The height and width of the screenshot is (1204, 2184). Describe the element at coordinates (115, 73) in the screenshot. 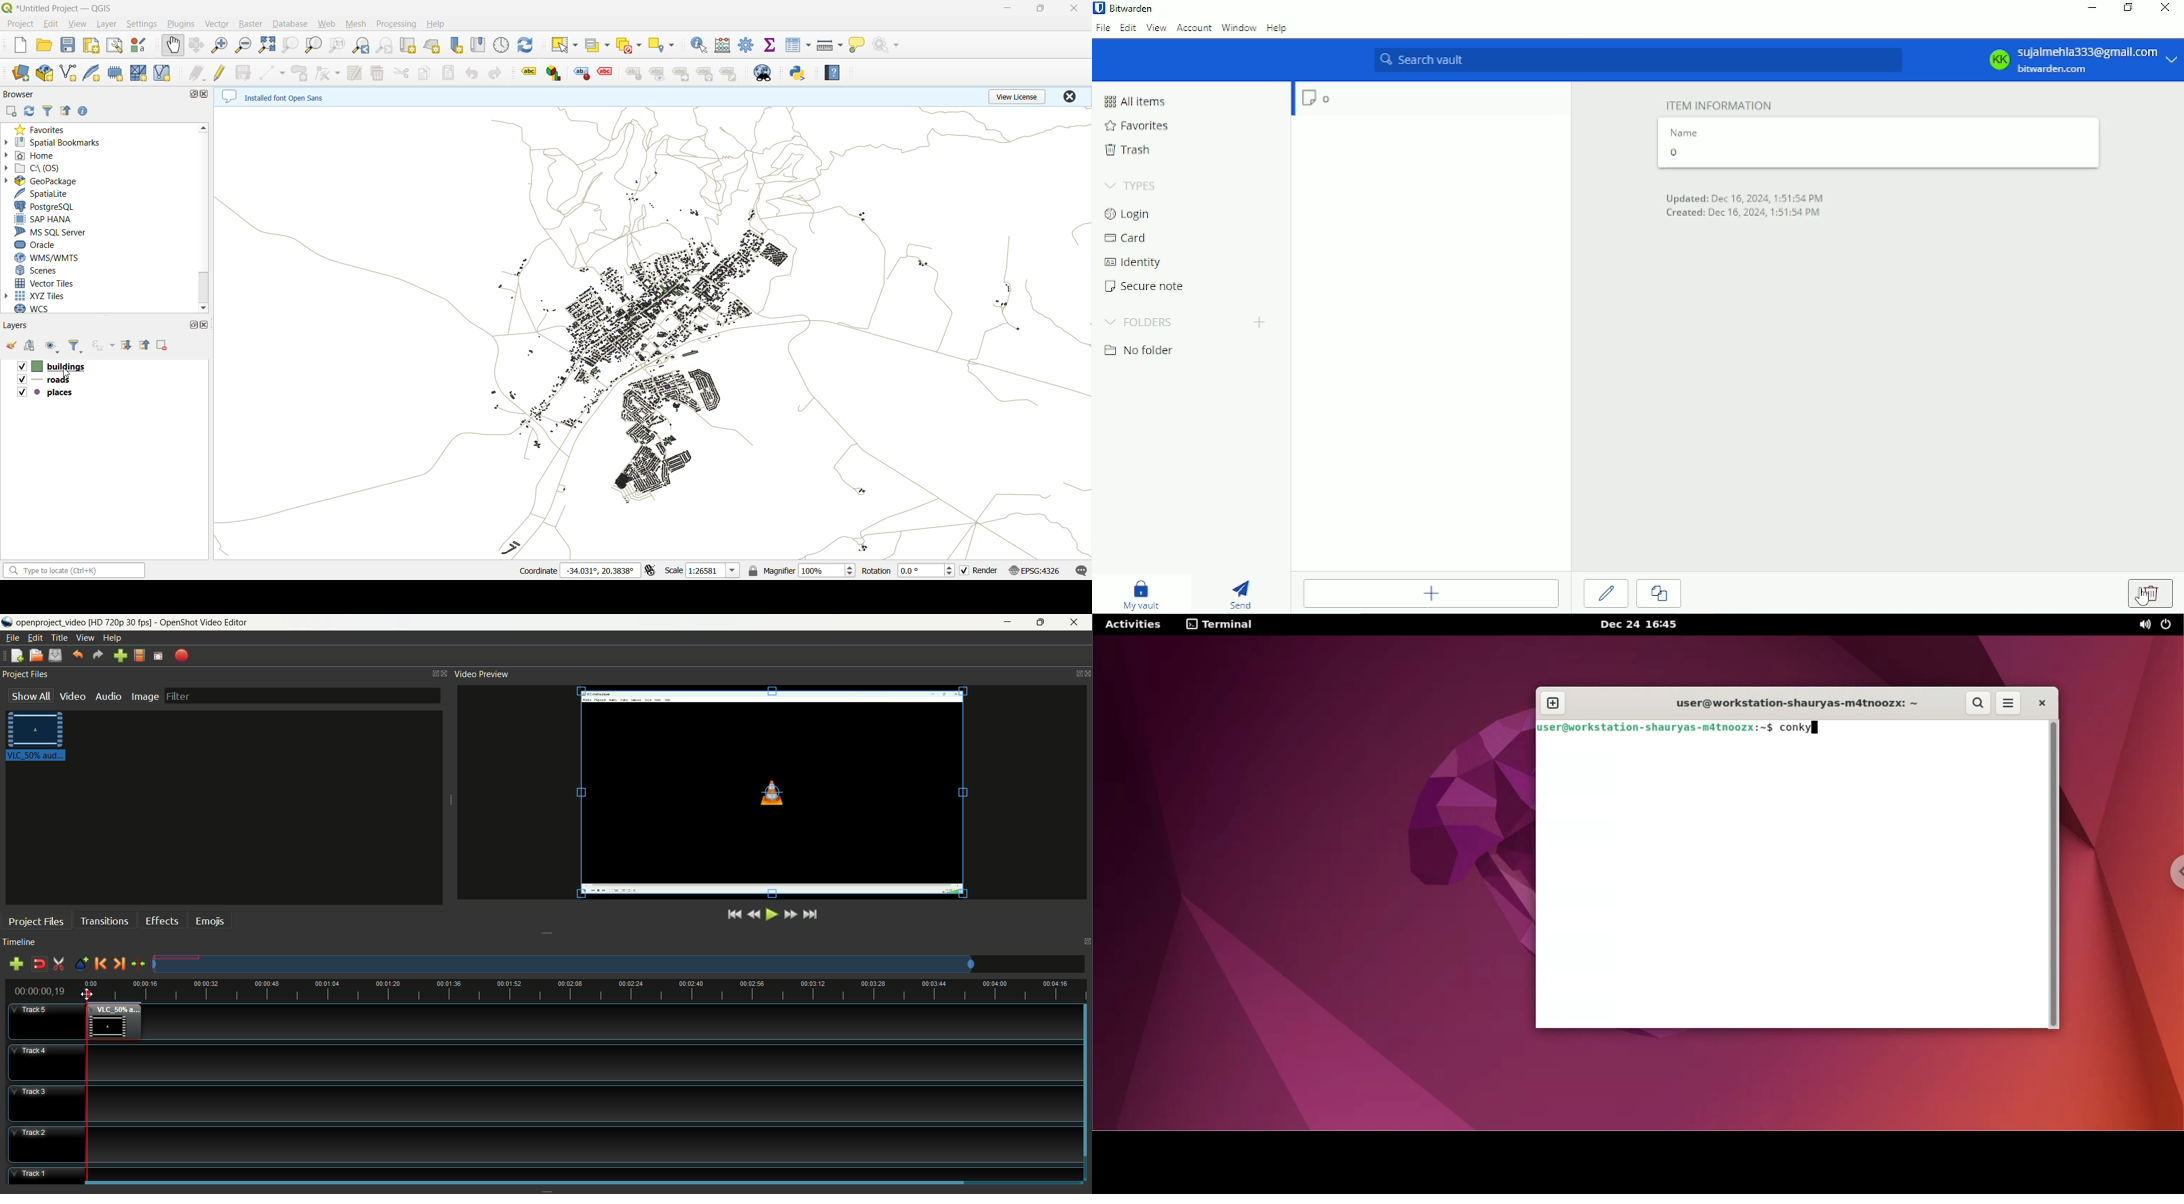

I see `temporary scratch file` at that location.